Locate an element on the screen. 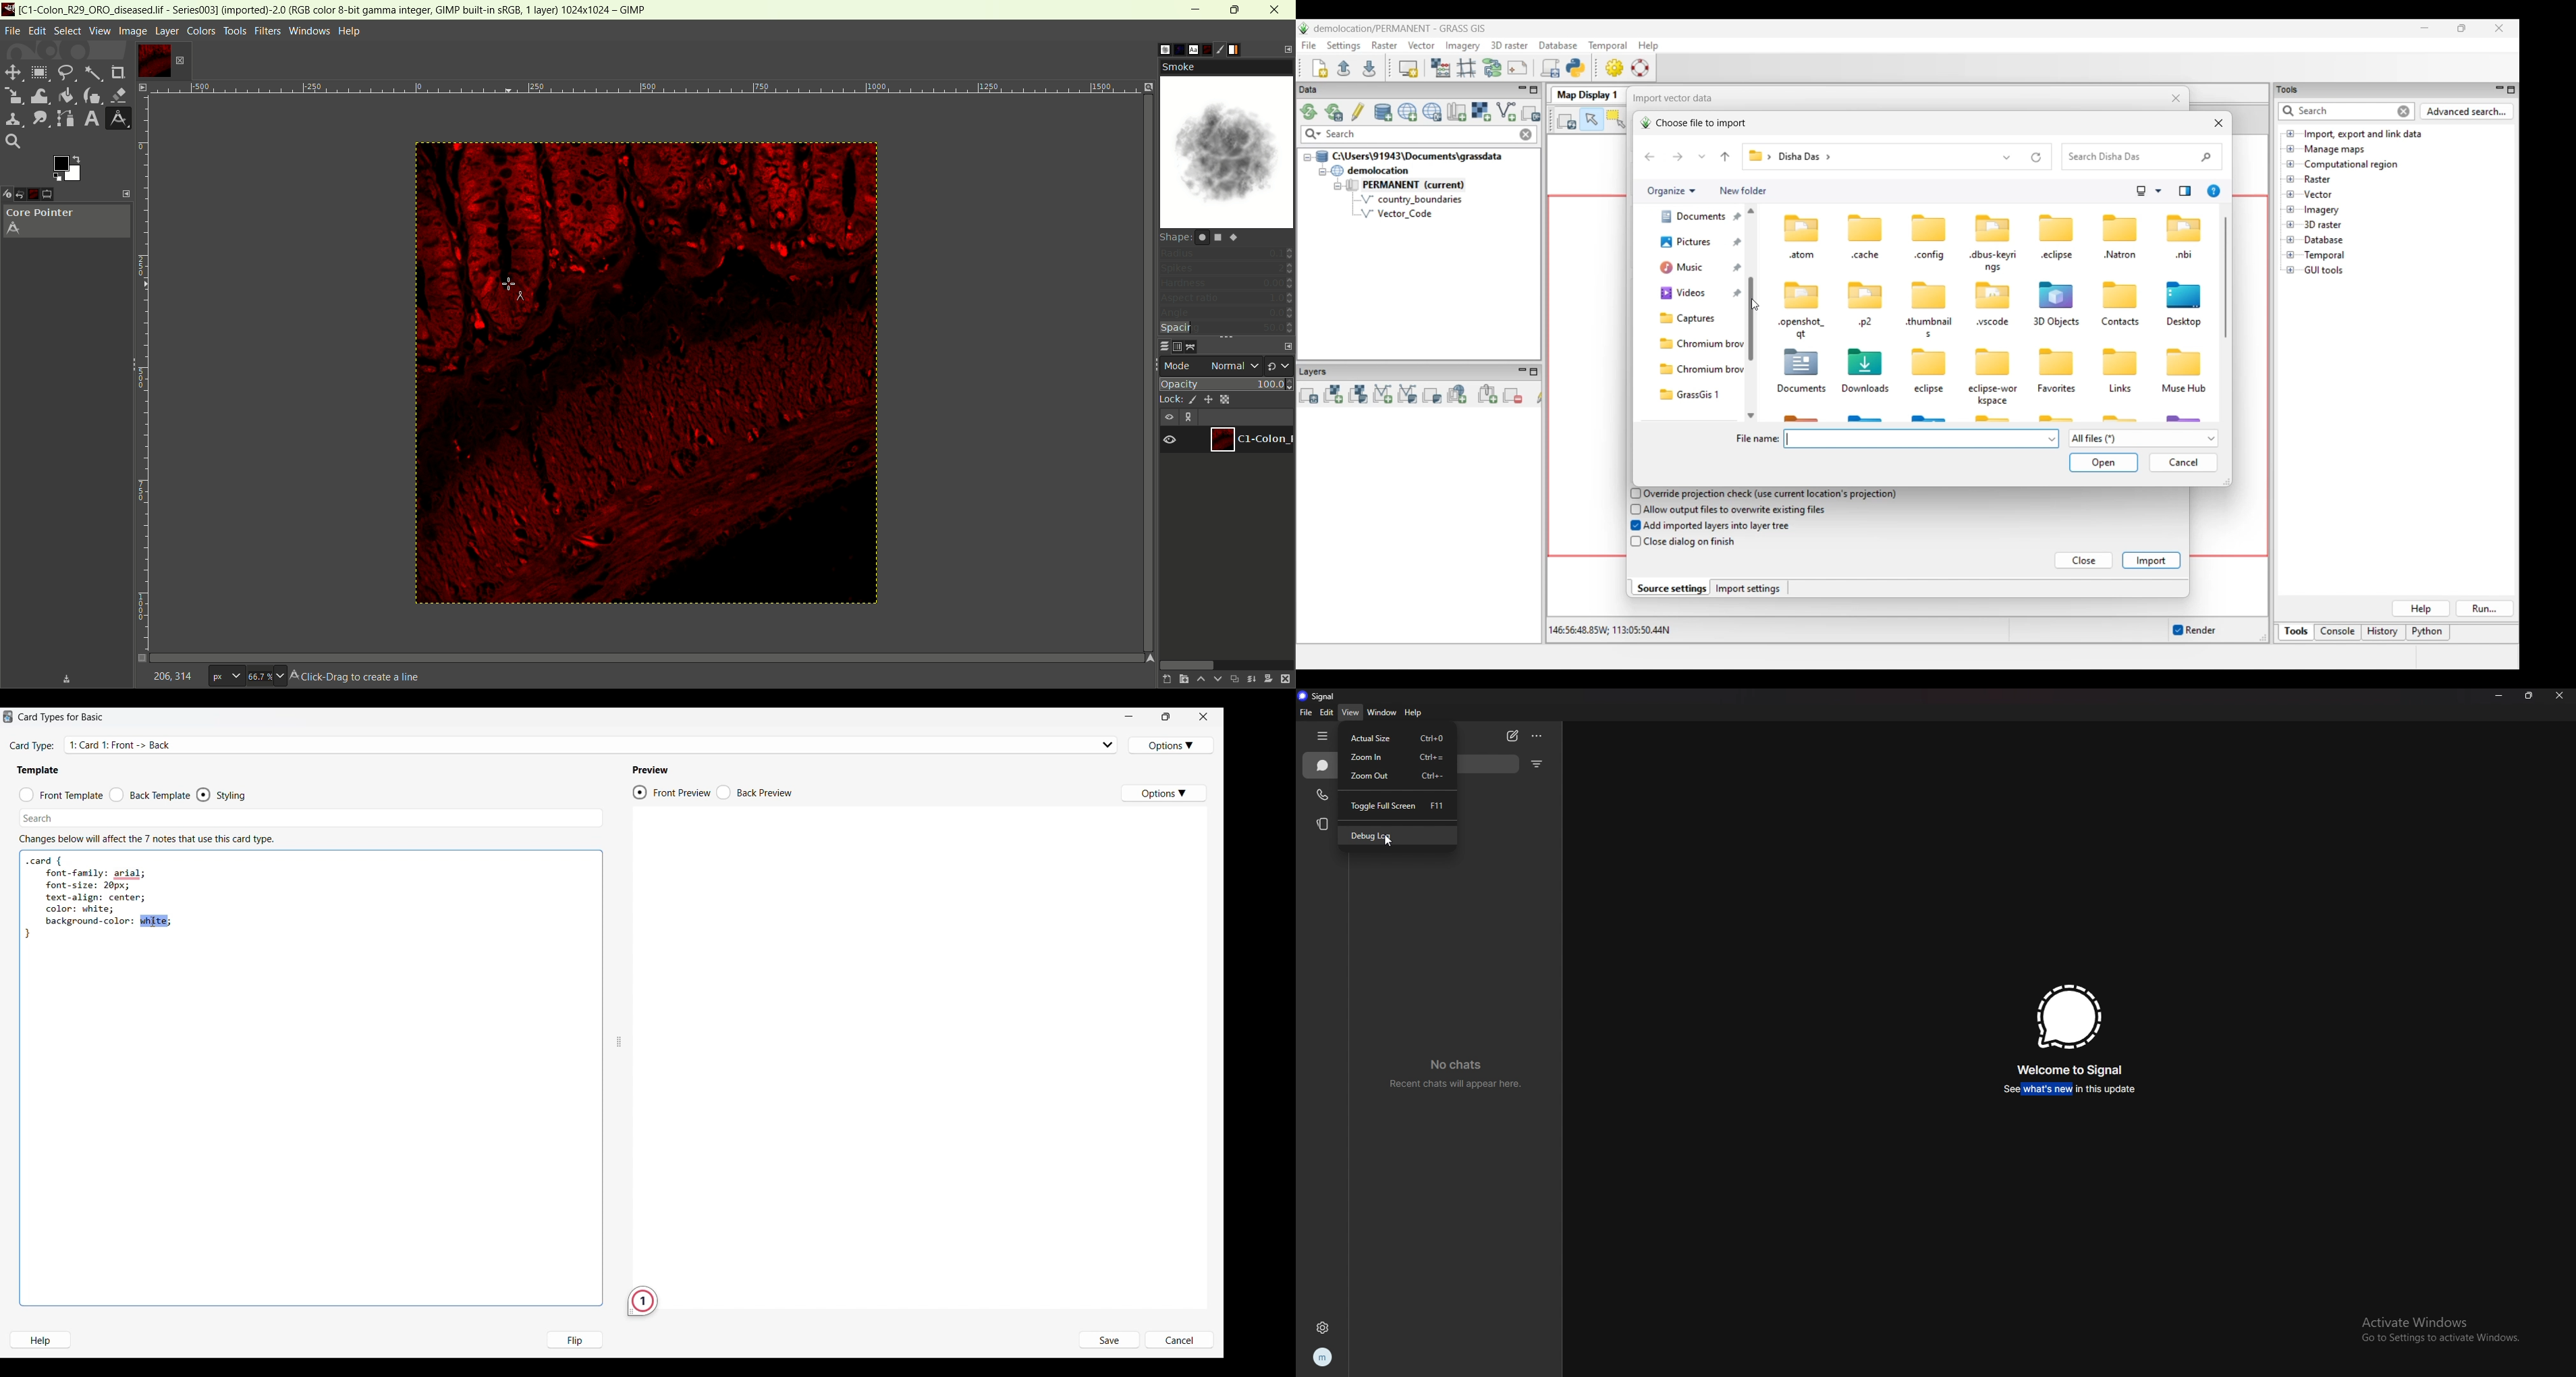 Image resolution: width=2576 pixels, height=1400 pixels. tools is located at coordinates (237, 31).